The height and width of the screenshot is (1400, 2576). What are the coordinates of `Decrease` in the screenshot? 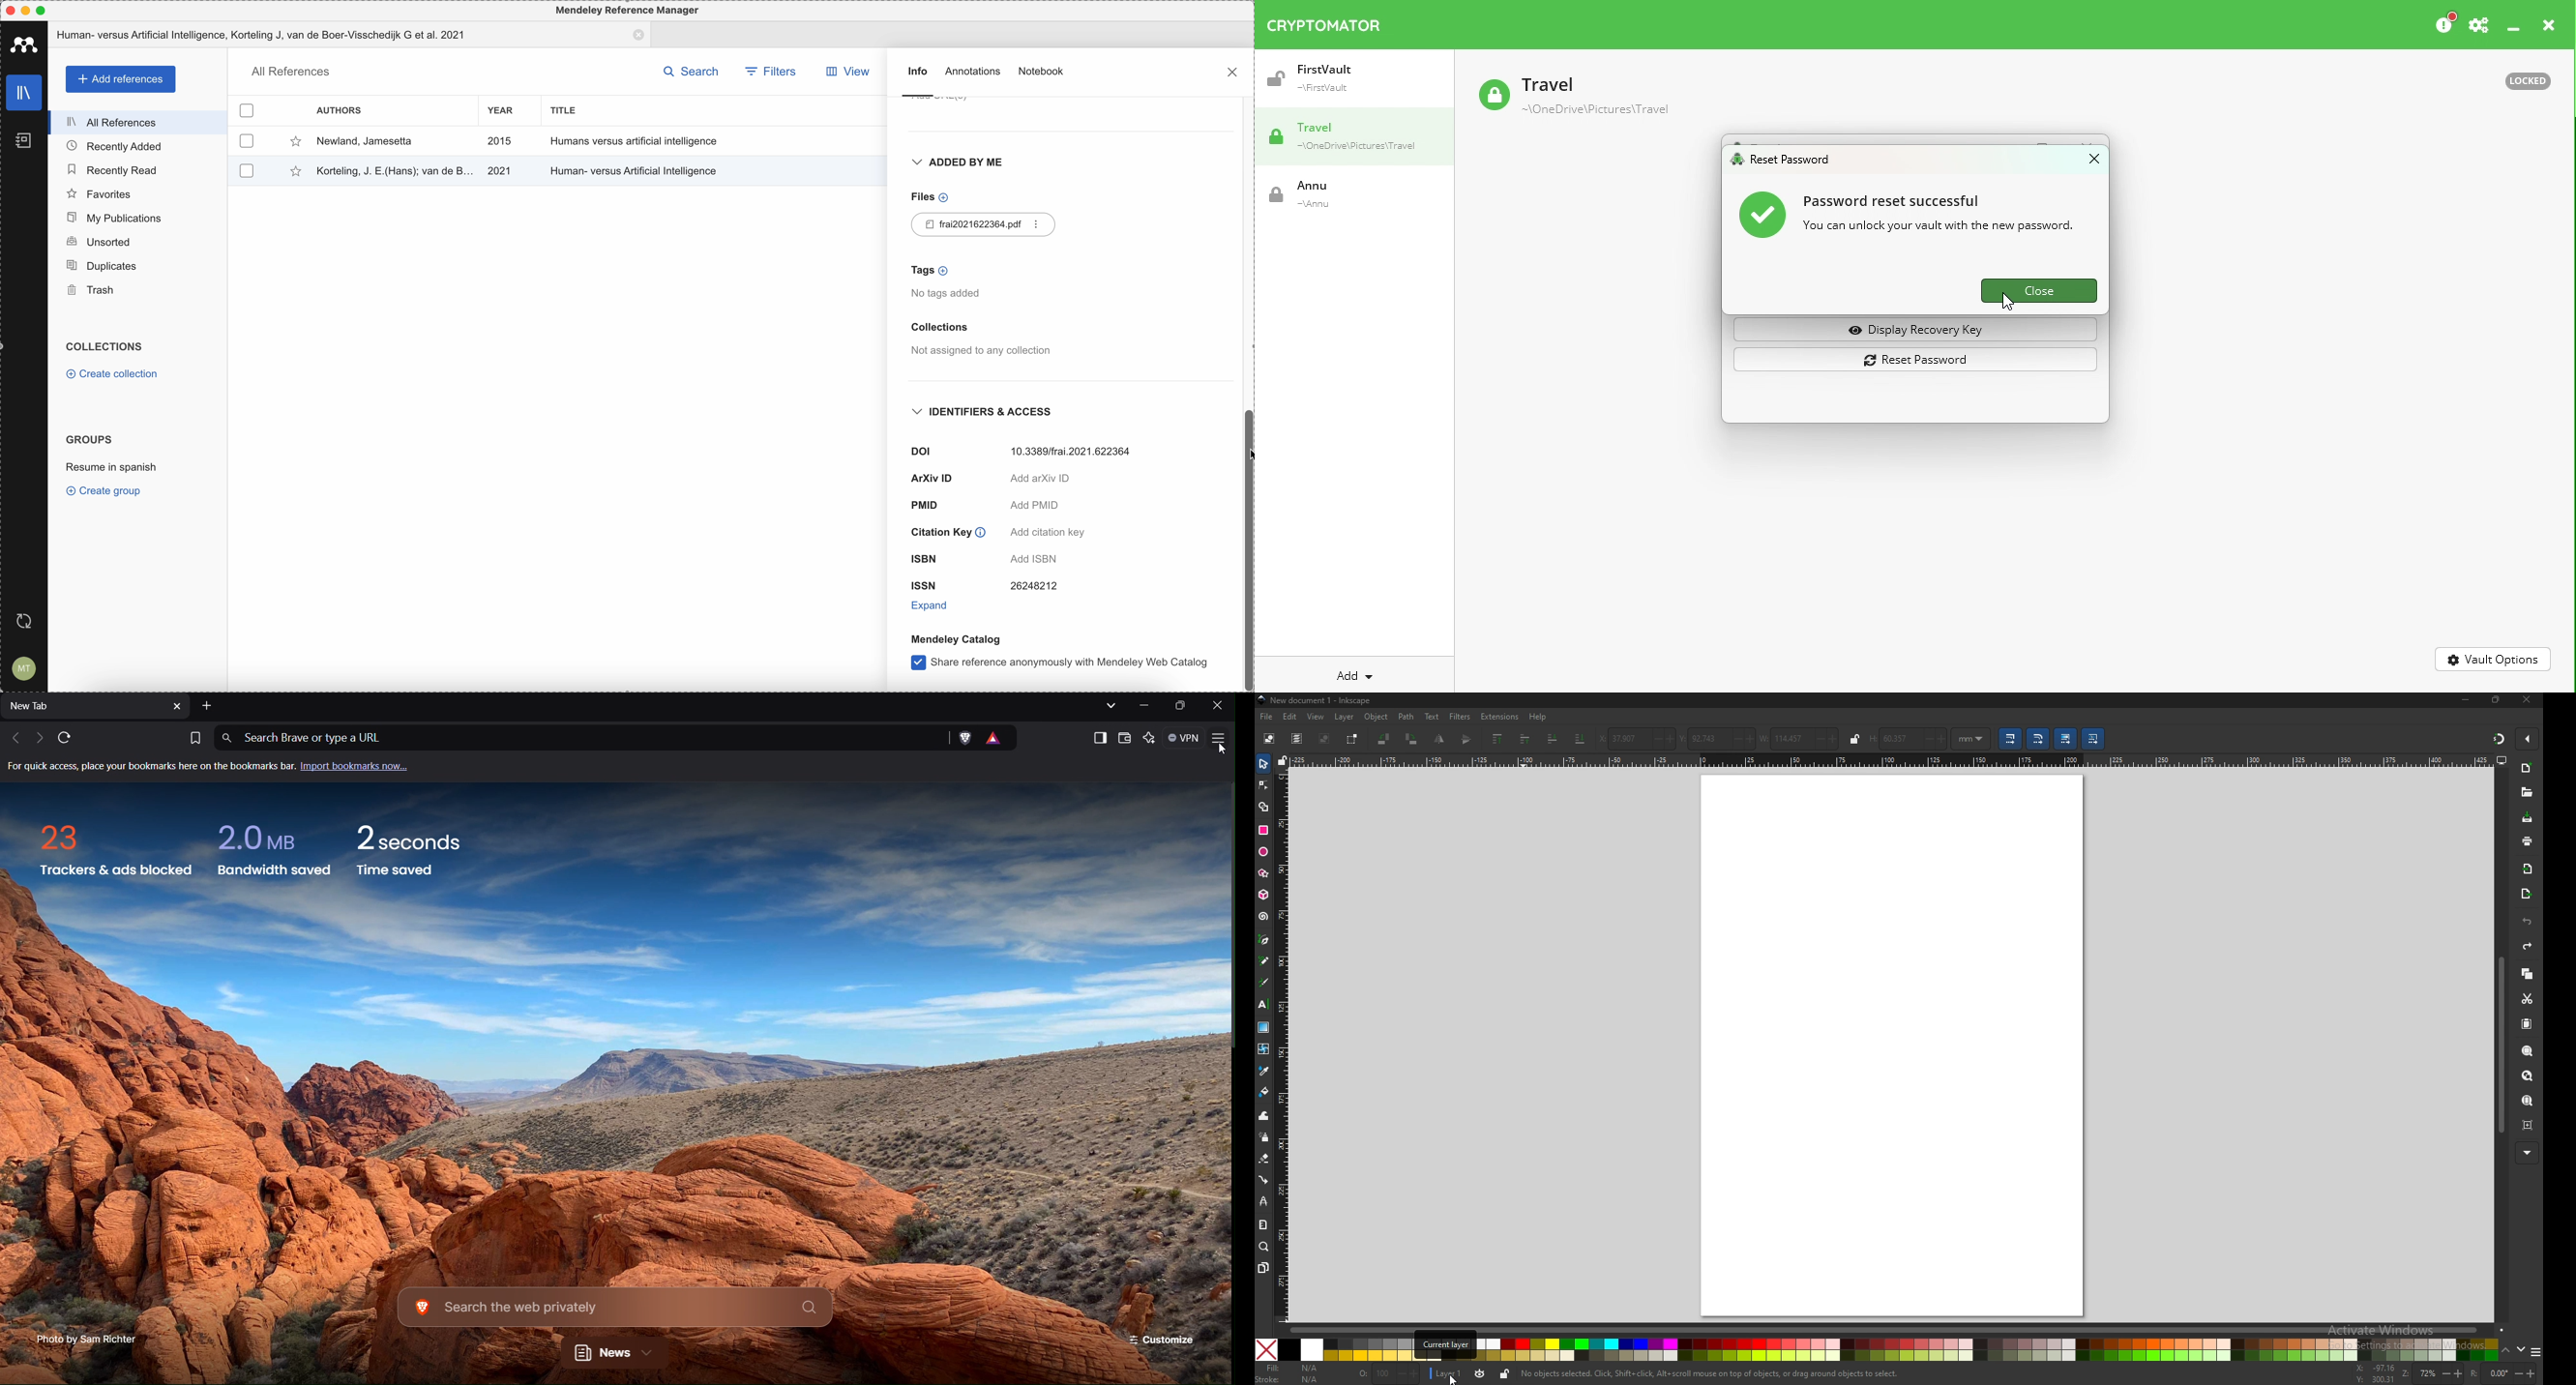 It's located at (1926, 738).